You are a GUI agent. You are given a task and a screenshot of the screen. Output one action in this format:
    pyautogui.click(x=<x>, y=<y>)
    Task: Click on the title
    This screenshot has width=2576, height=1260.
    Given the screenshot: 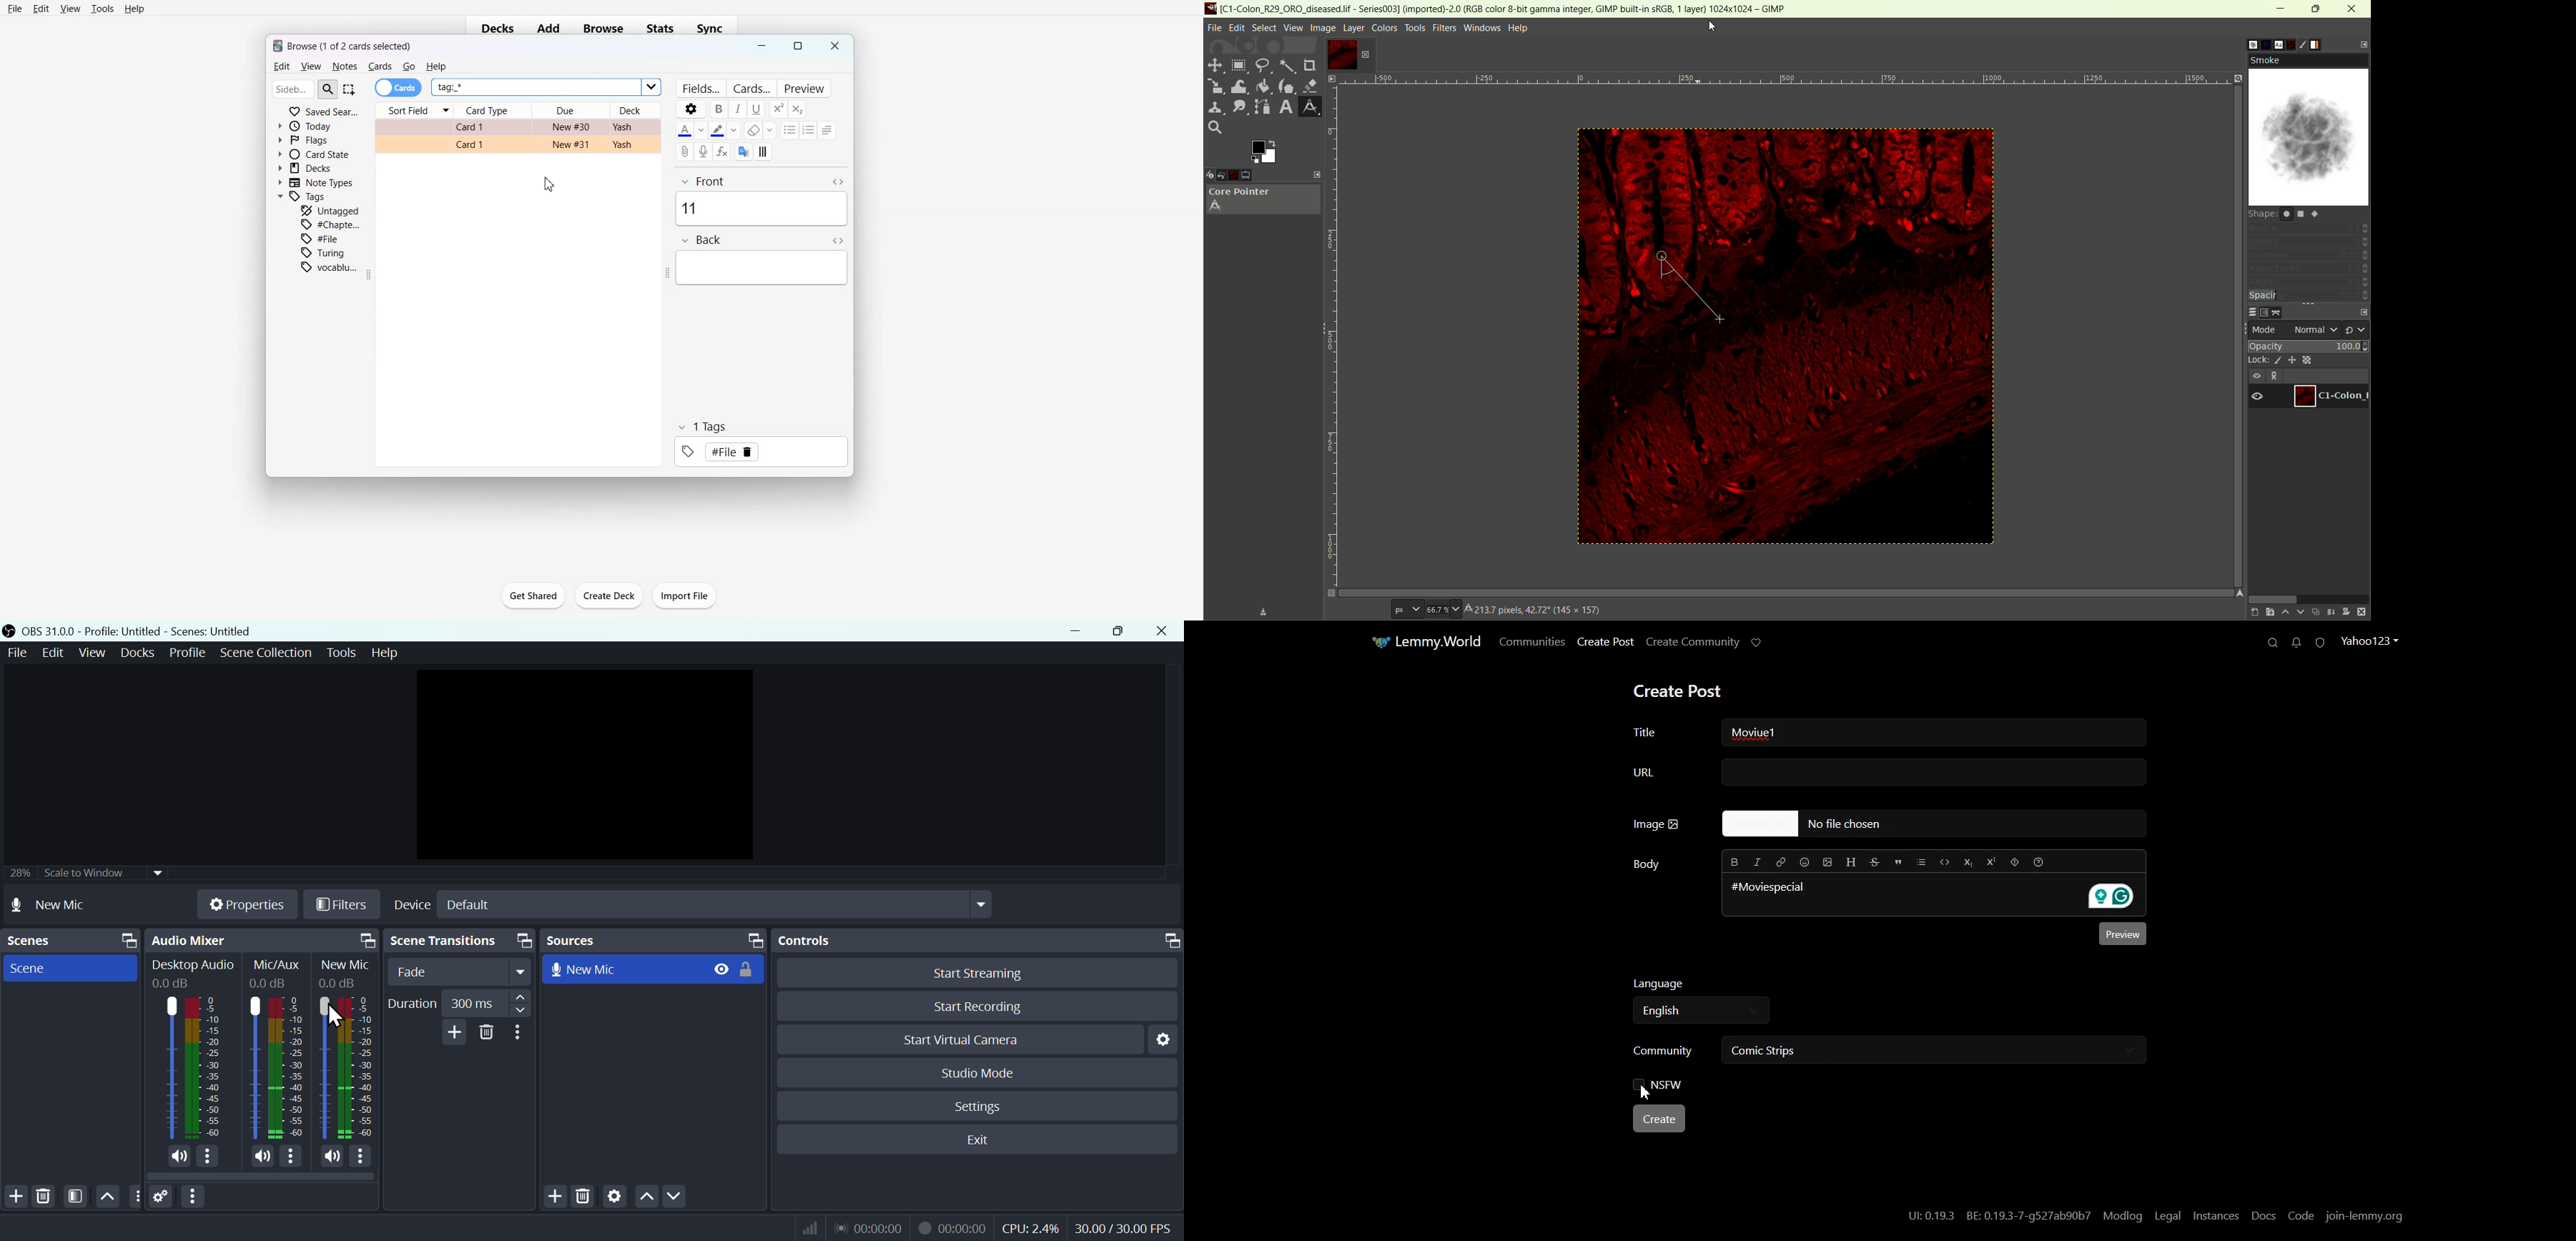 What is the action you would take?
    pyautogui.click(x=1511, y=9)
    